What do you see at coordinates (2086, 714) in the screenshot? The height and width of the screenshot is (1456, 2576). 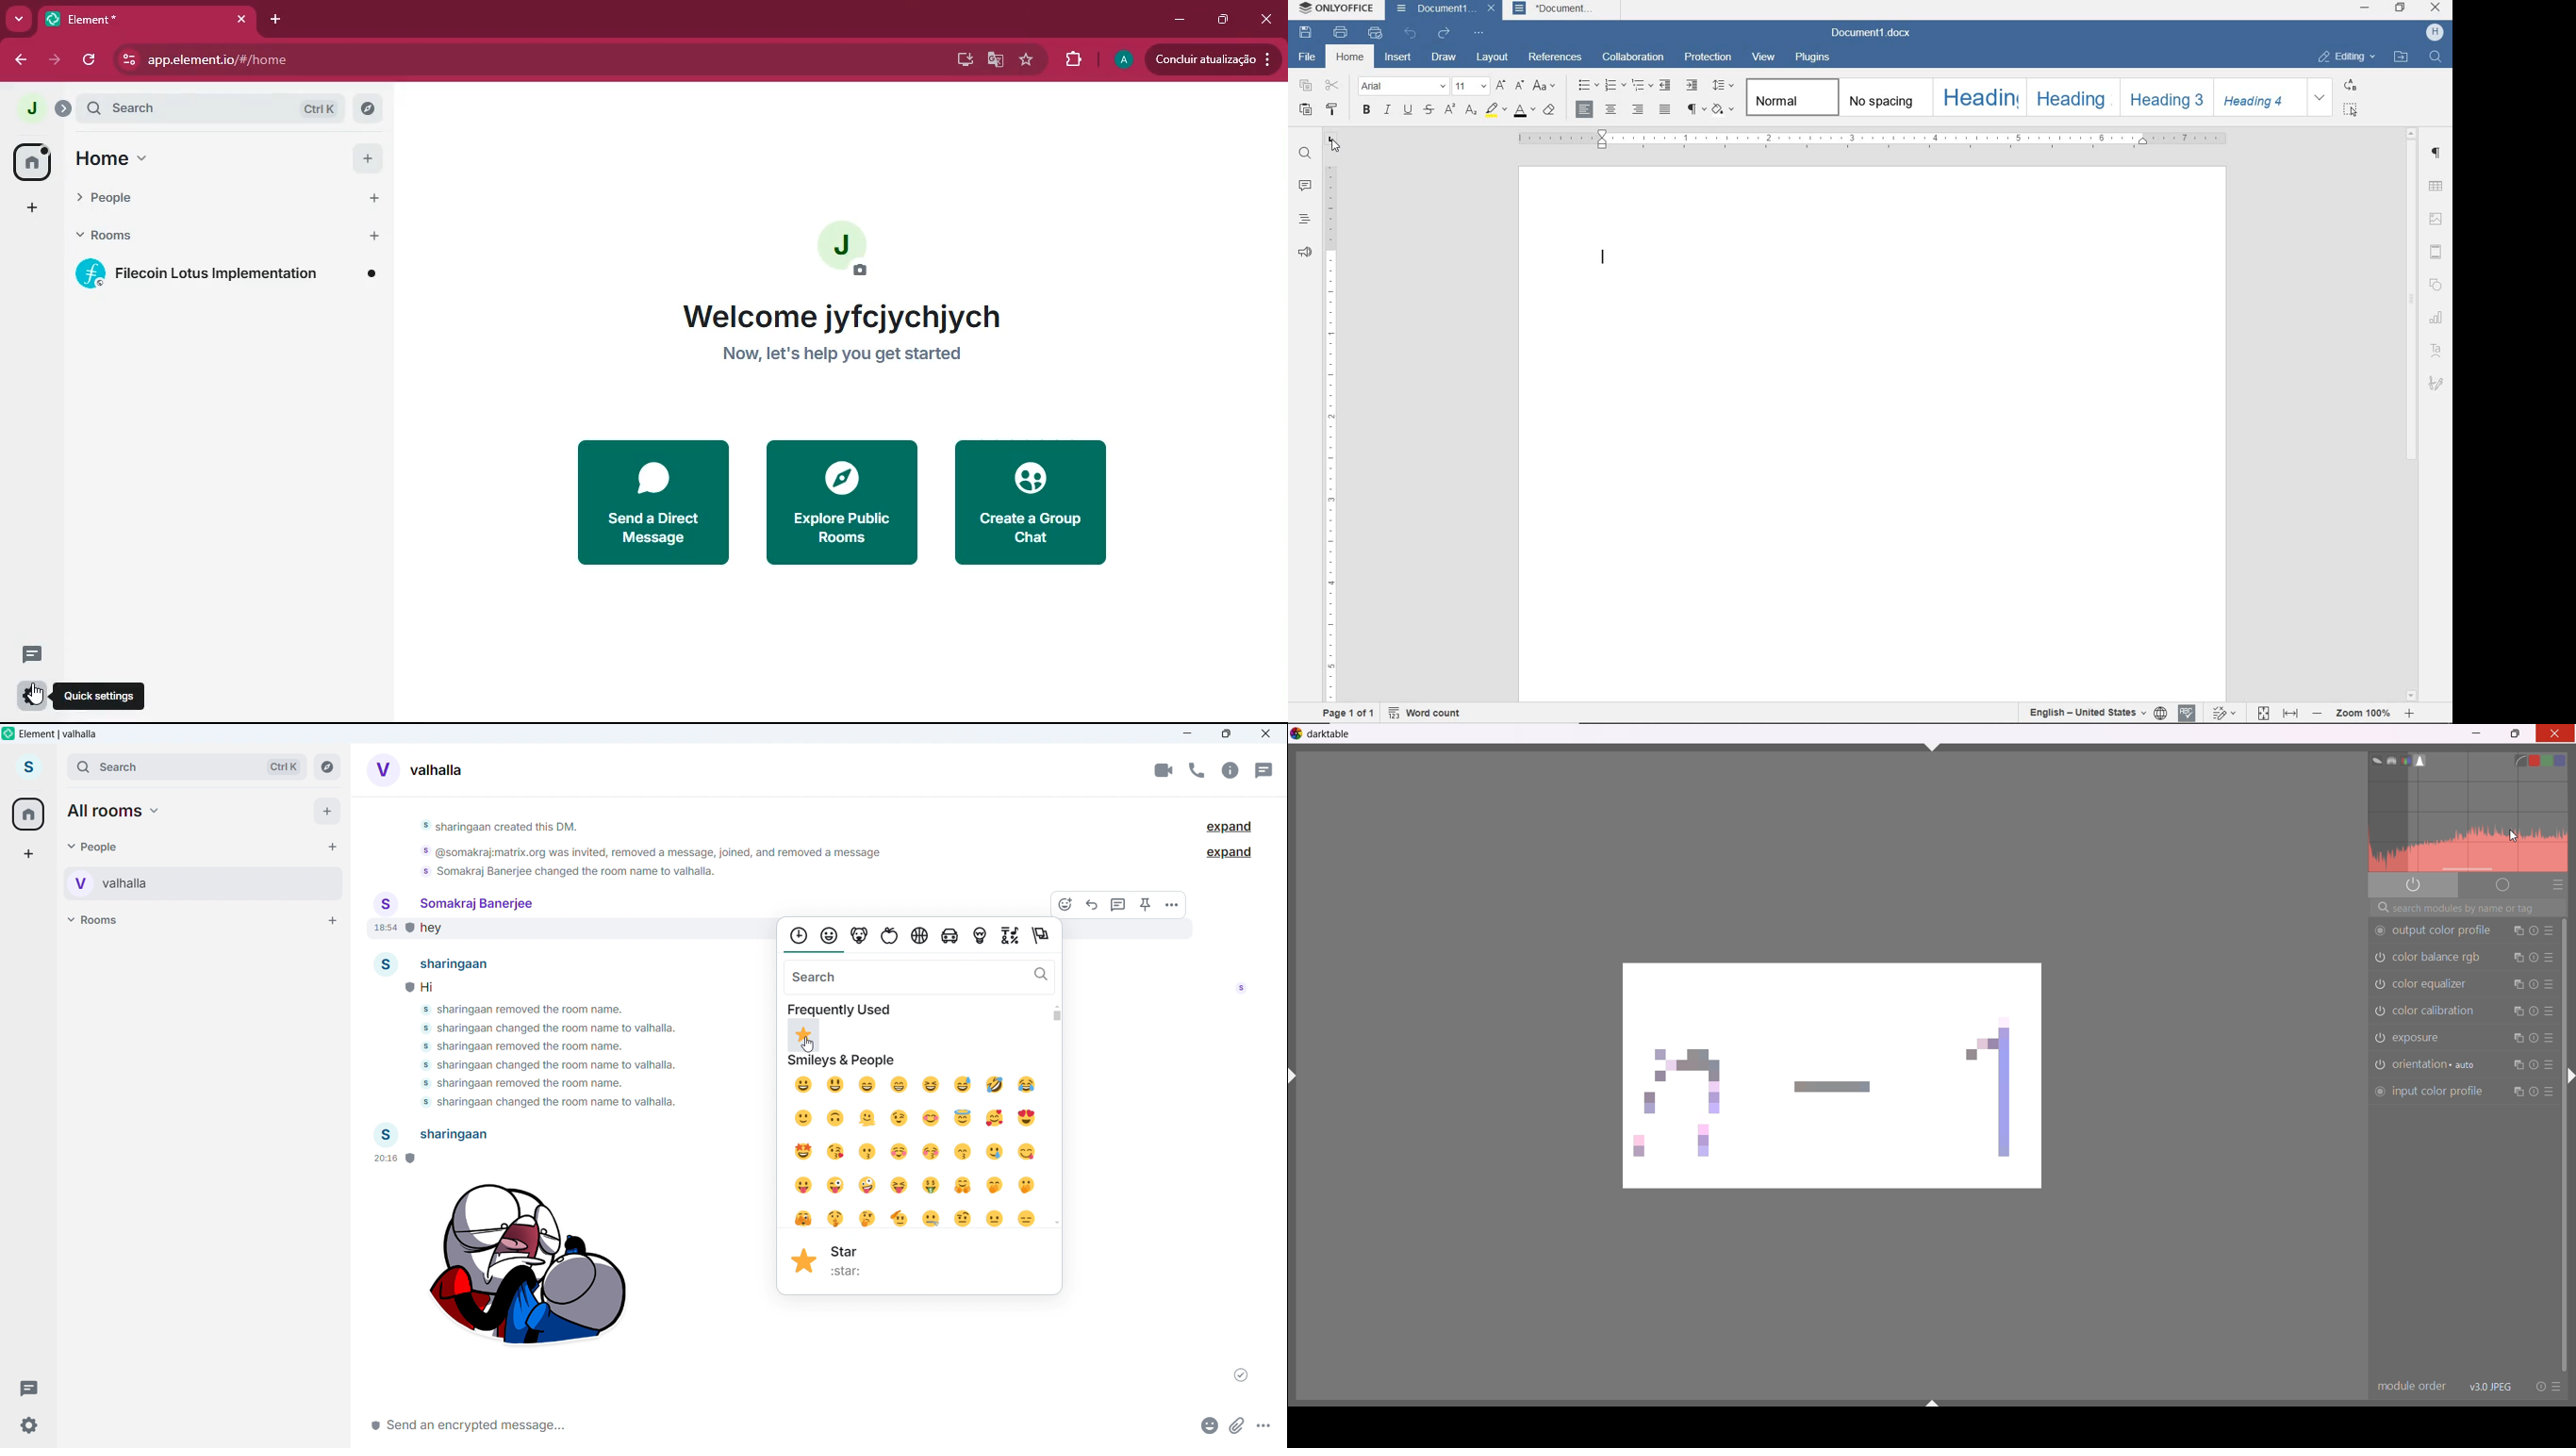 I see `TEXT LANGUAGE` at bounding box center [2086, 714].